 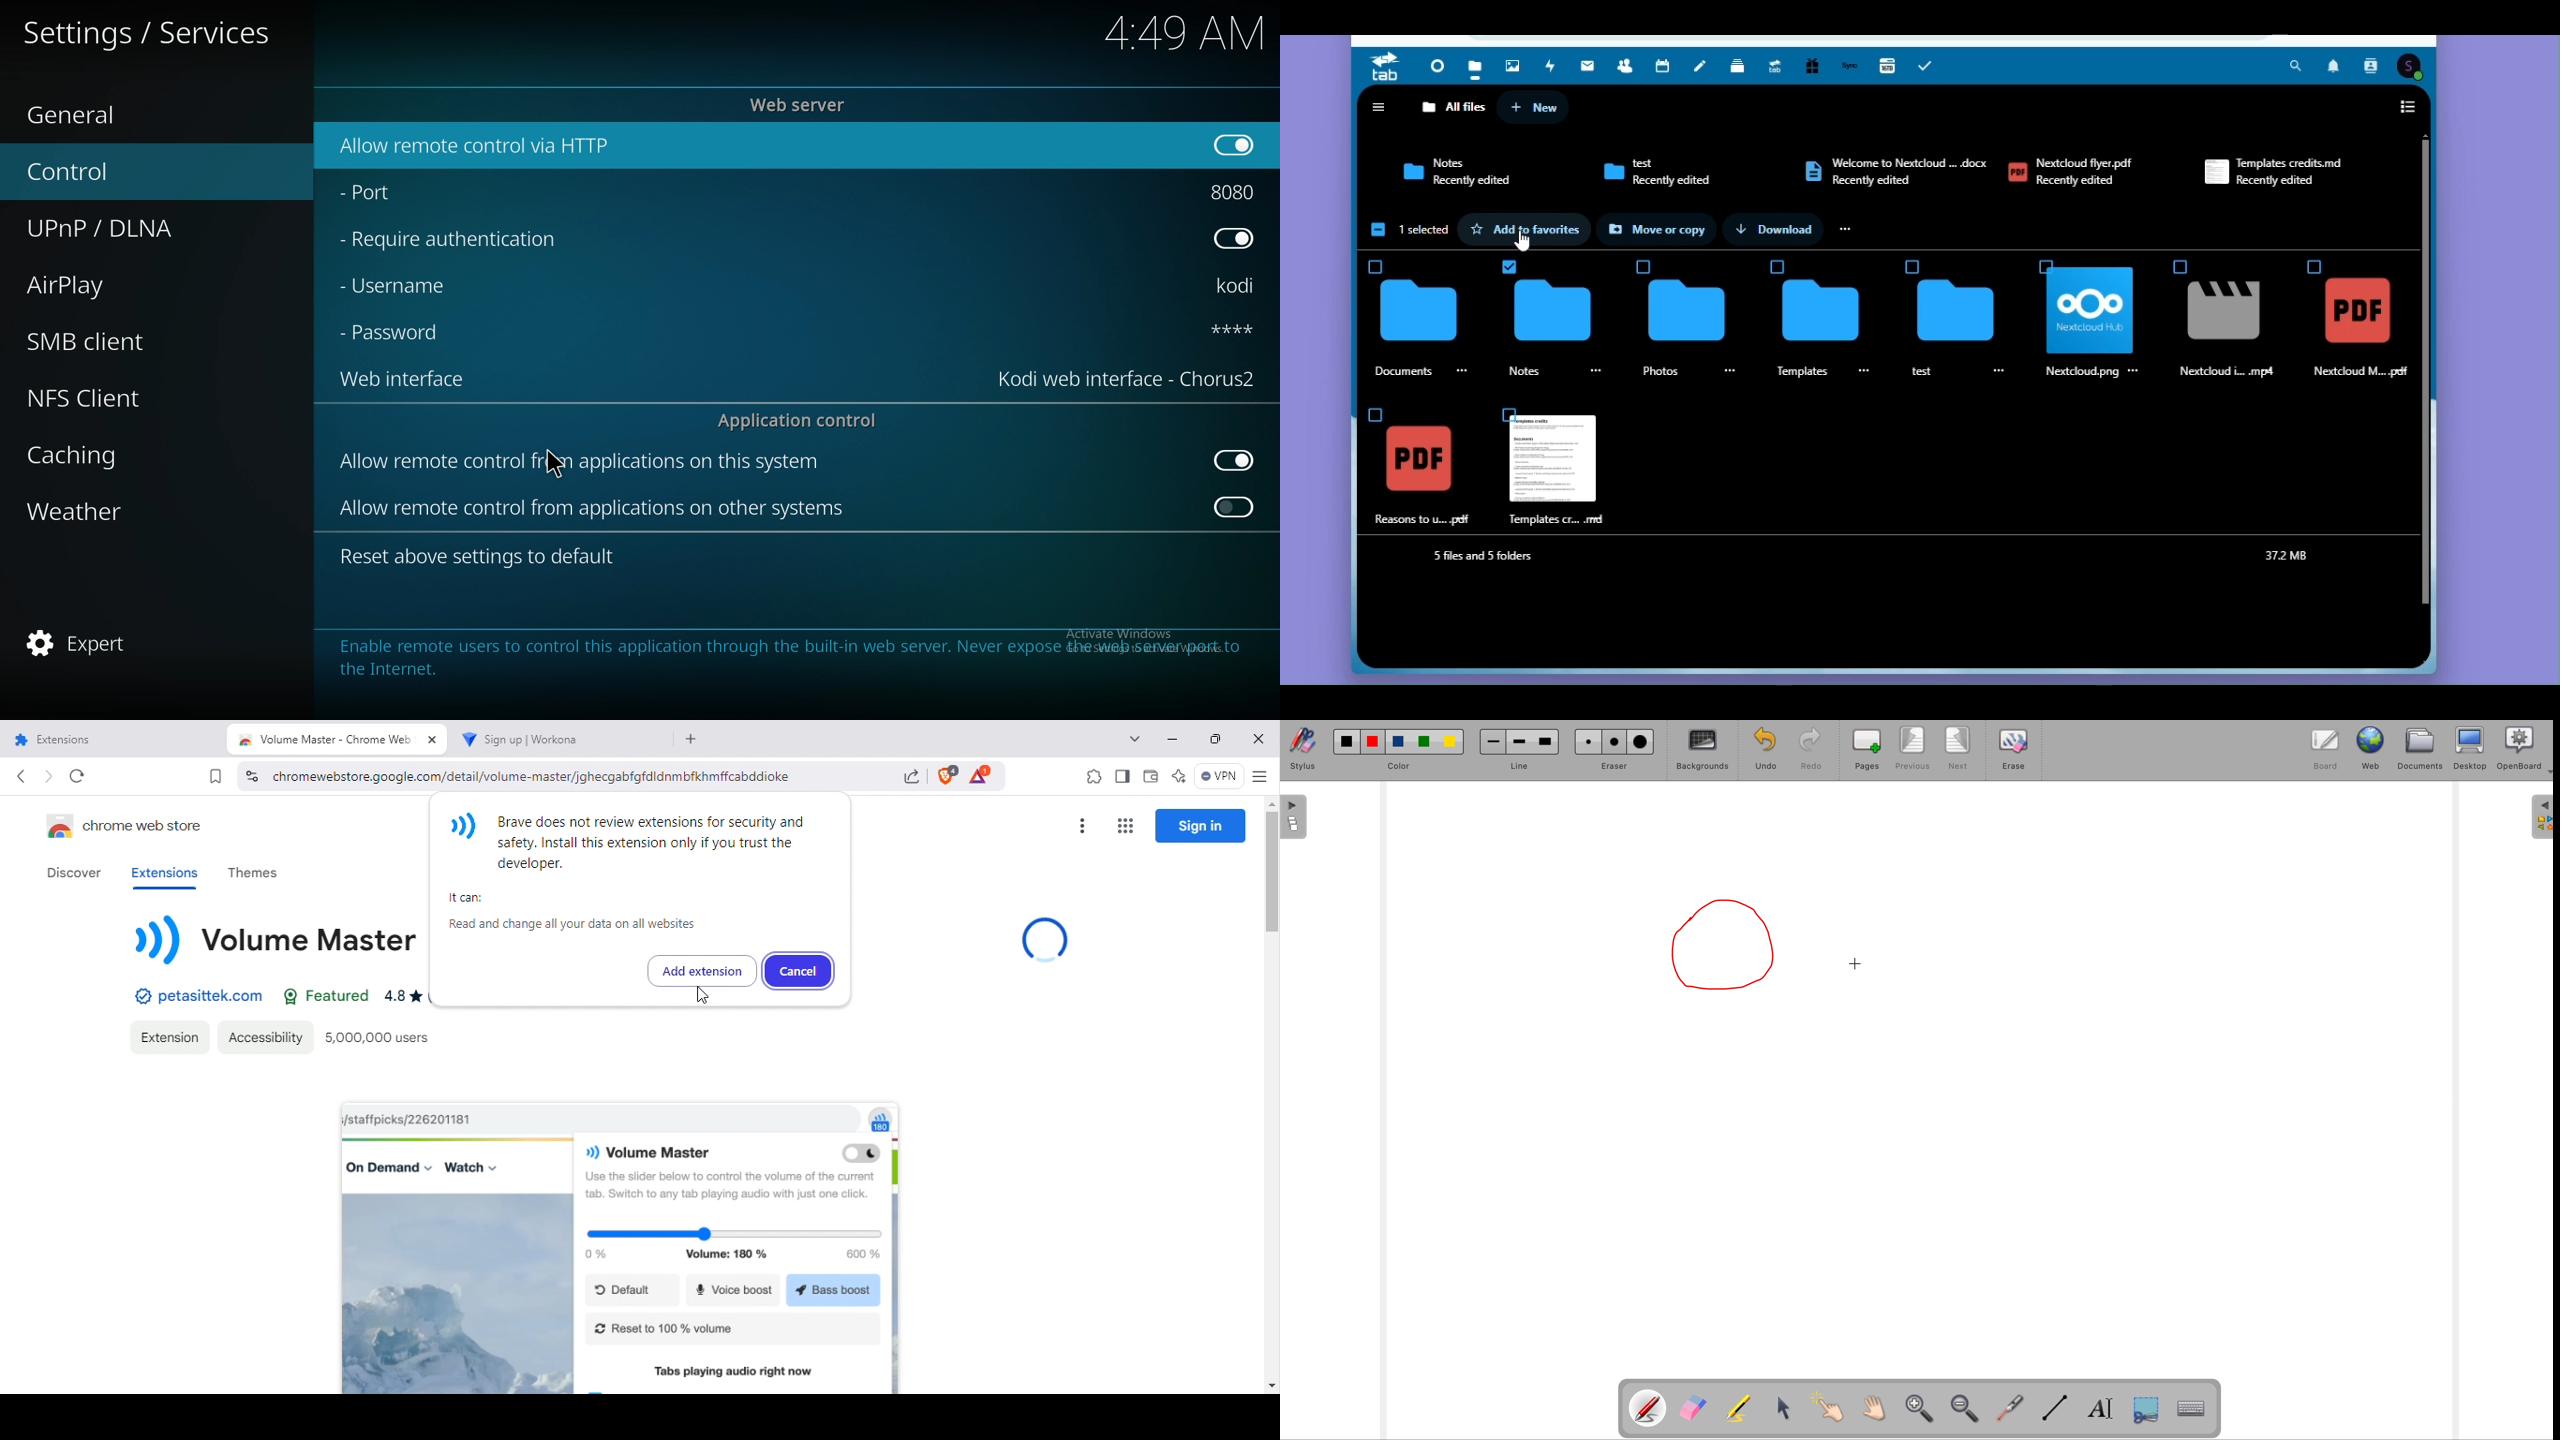 What do you see at coordinates (1526, 370) in the screenshot?
I see `Notes` at bounding box center [1526, 370].